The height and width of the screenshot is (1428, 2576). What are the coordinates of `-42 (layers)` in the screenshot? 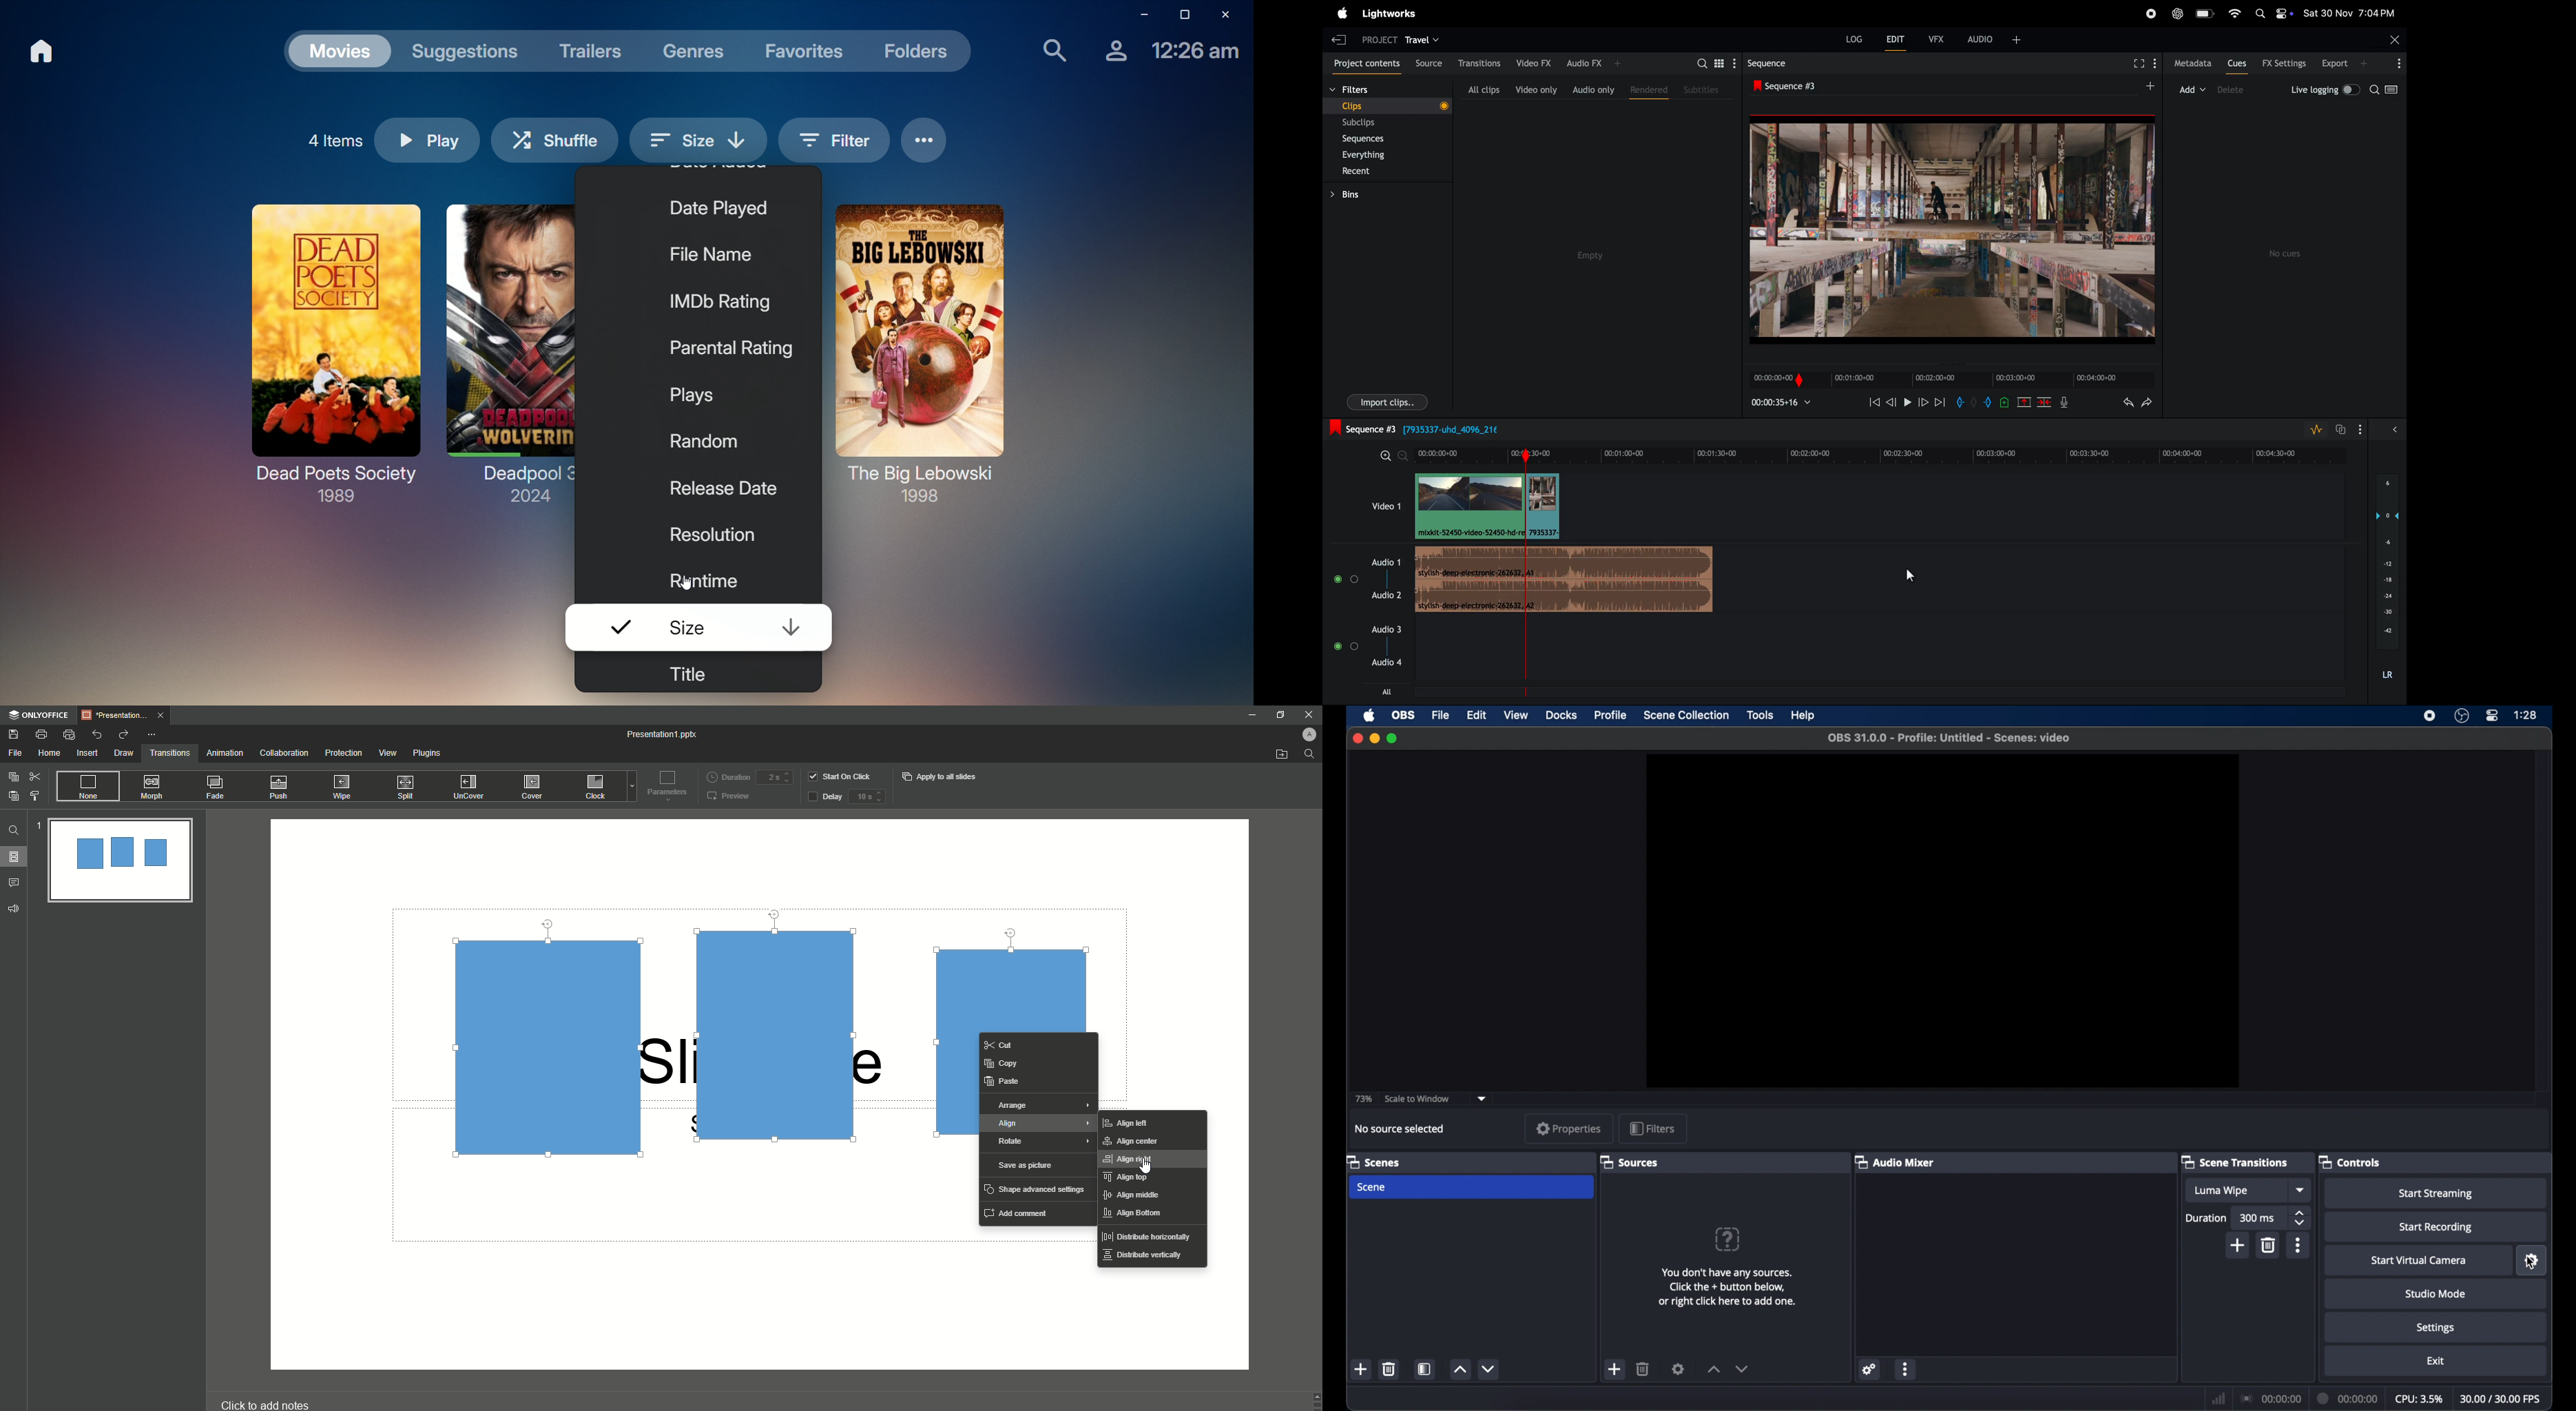 It's located at (2385, 632).